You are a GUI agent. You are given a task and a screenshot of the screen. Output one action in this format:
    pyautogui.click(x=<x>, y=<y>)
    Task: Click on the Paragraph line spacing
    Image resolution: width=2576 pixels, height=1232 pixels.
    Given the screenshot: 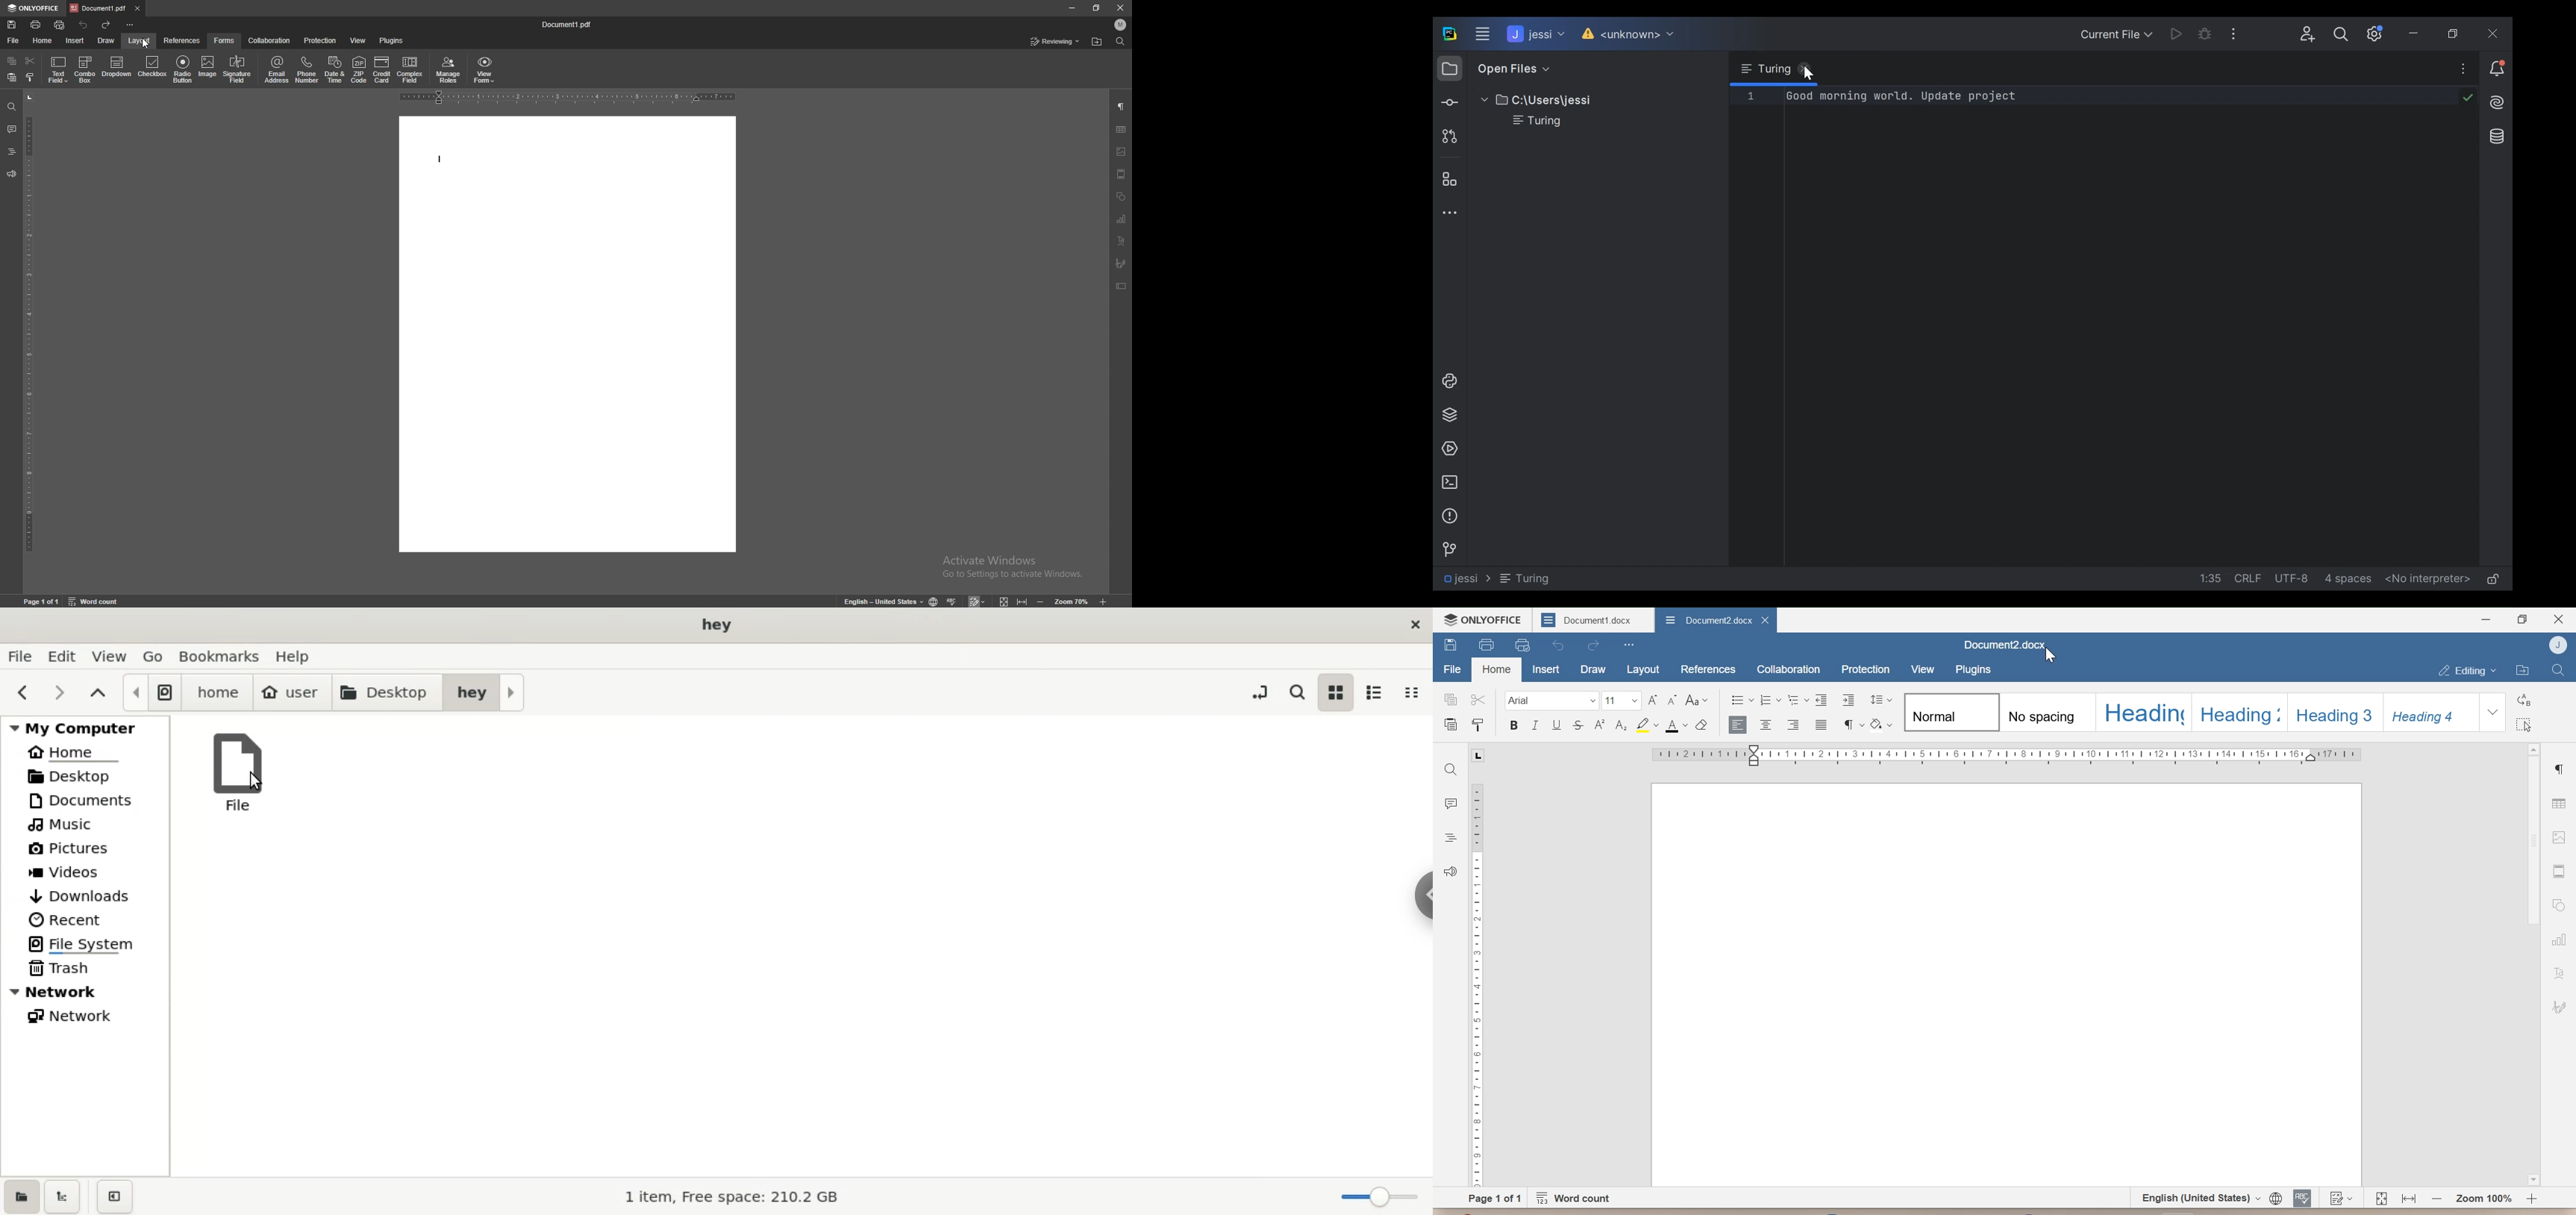 What is the action you would take?
    pyautogui.click(x=1879, y=700)
    